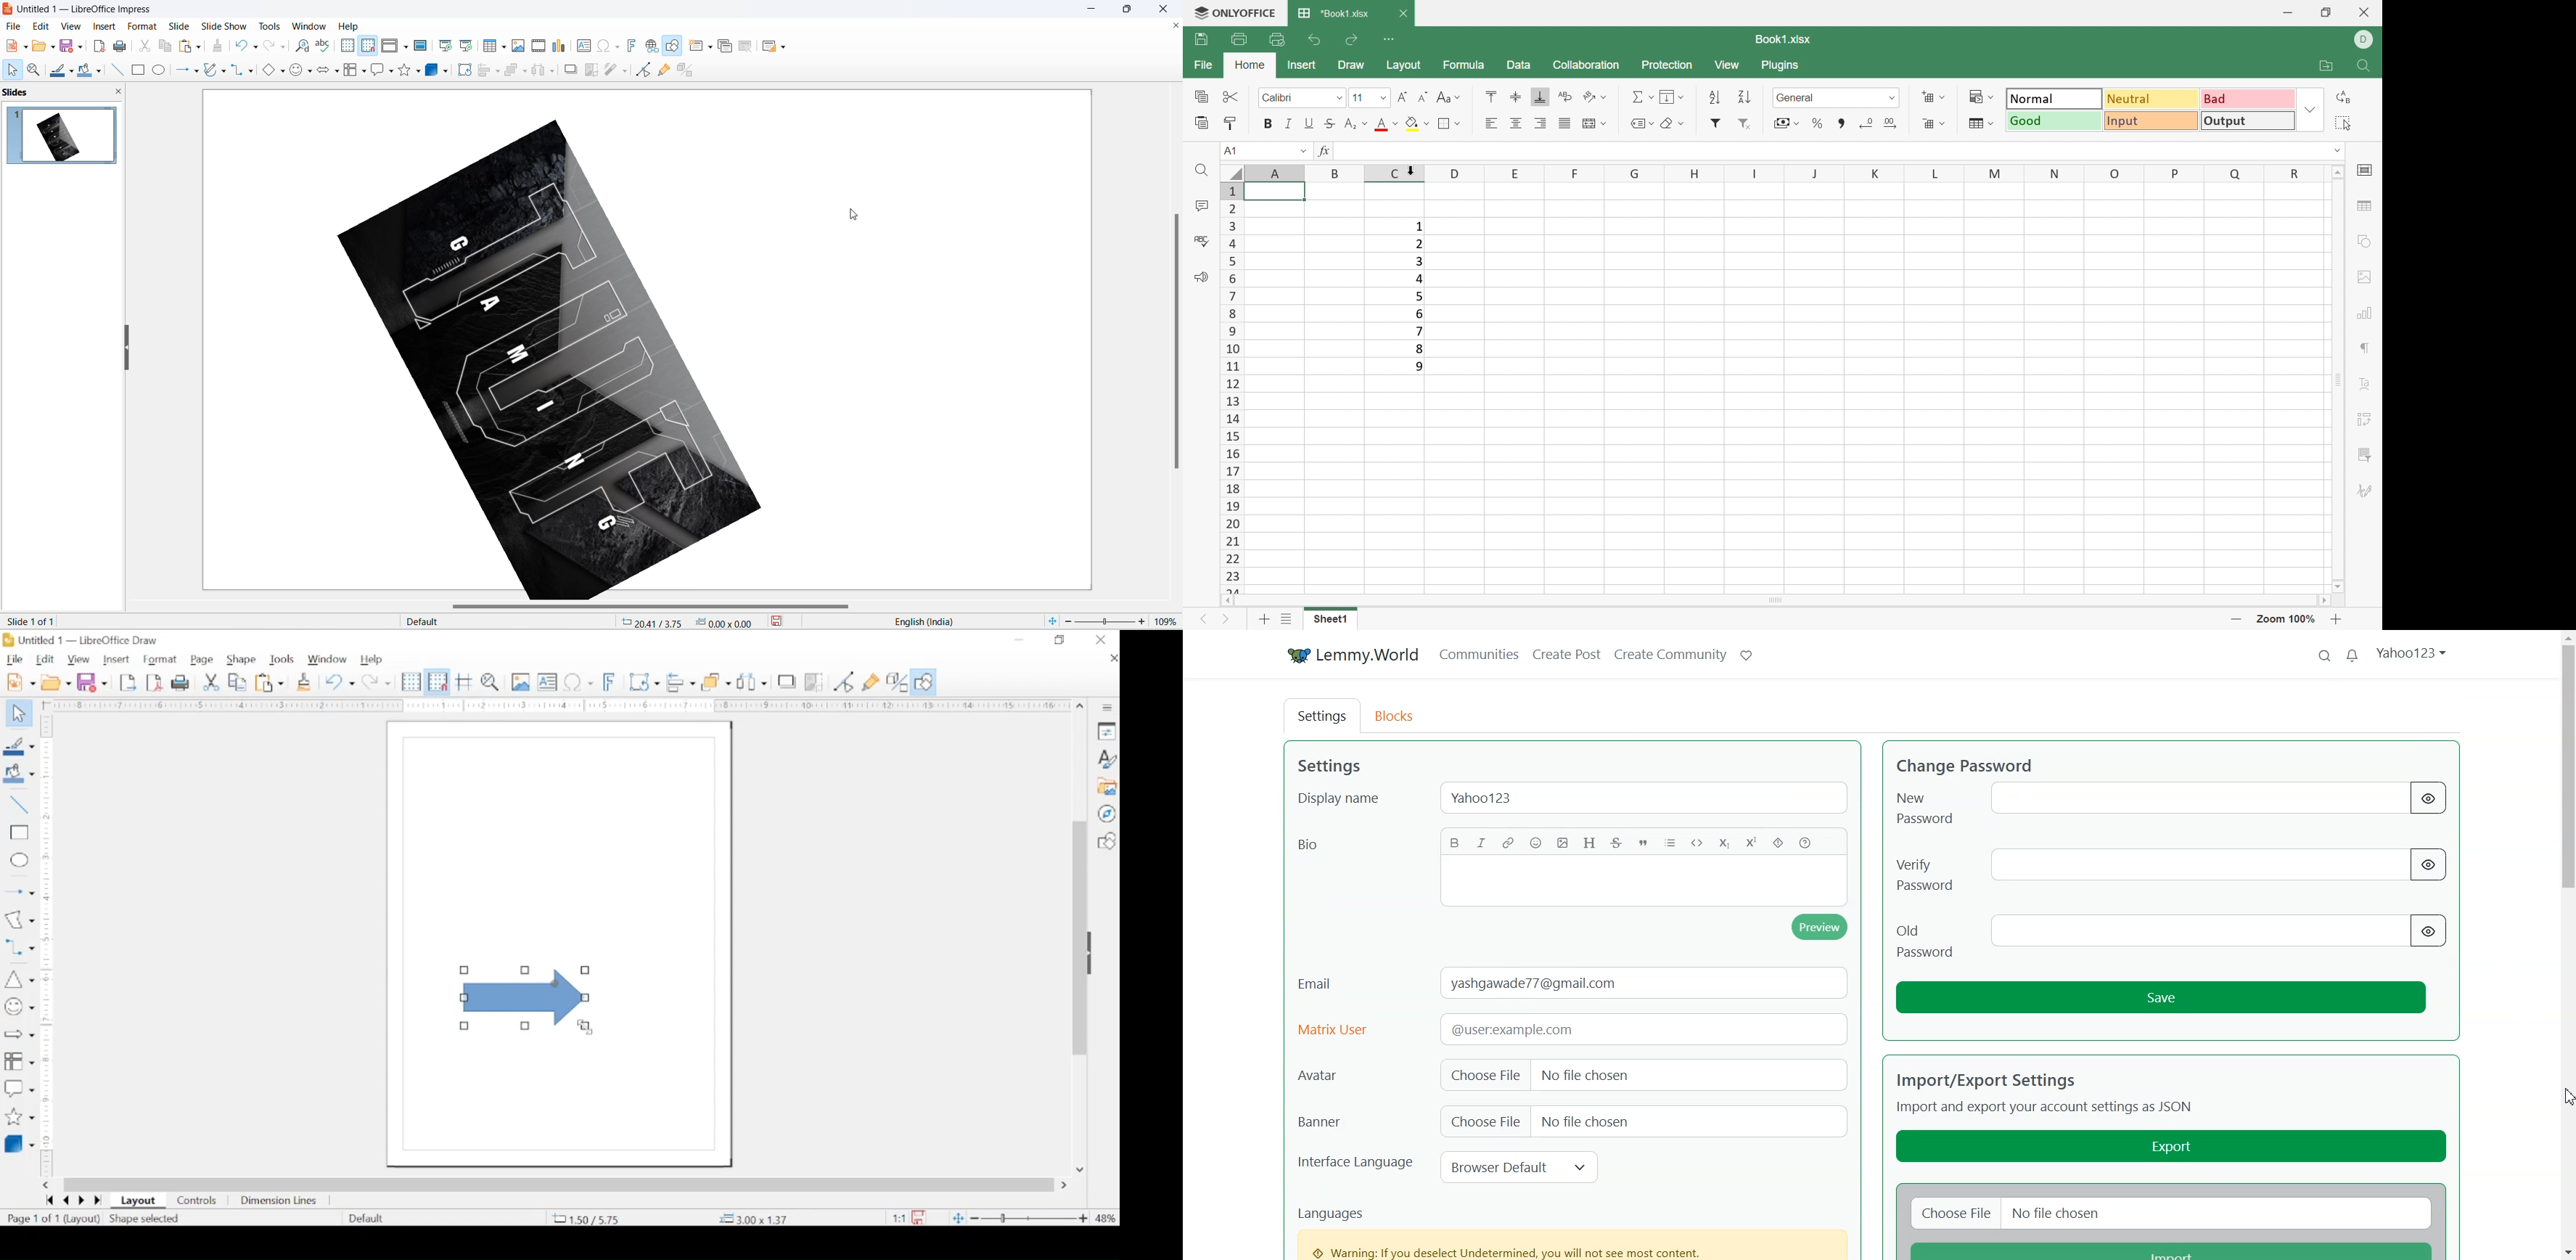  Describe the element at coordinates (490, 682) in the screenshot. I see `pan and zoom` at that location.